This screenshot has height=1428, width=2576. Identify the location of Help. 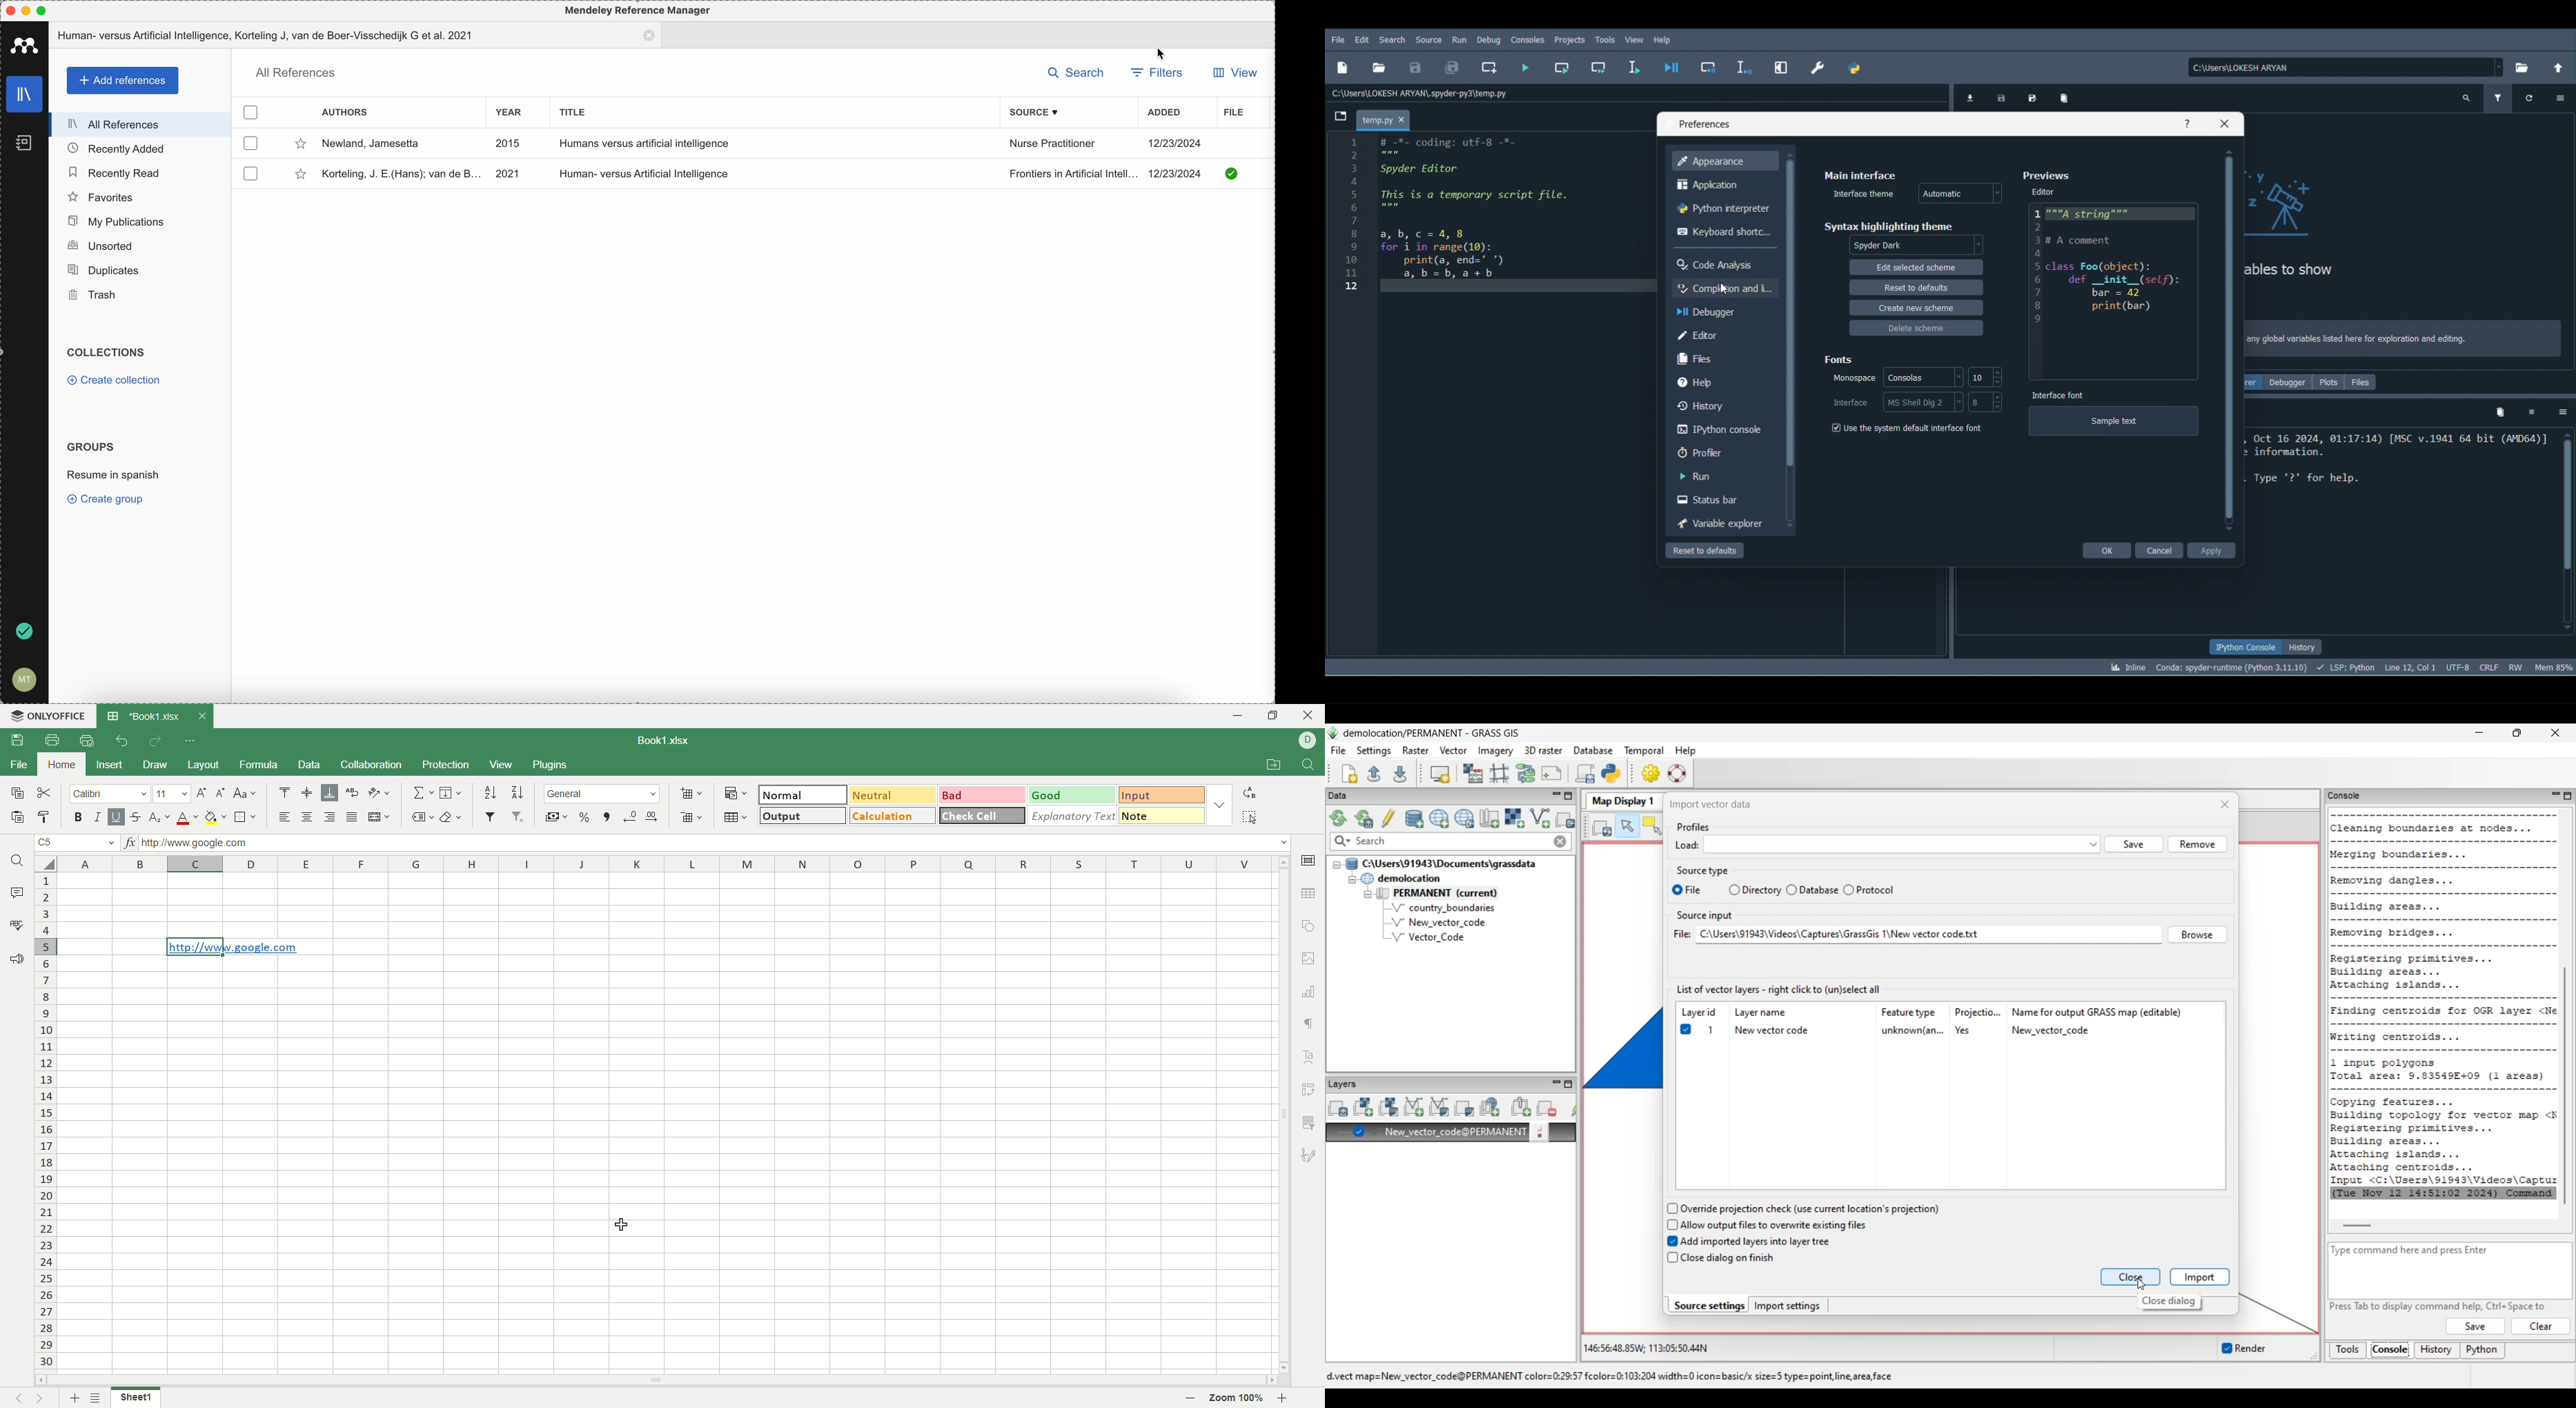
(1701, 384).